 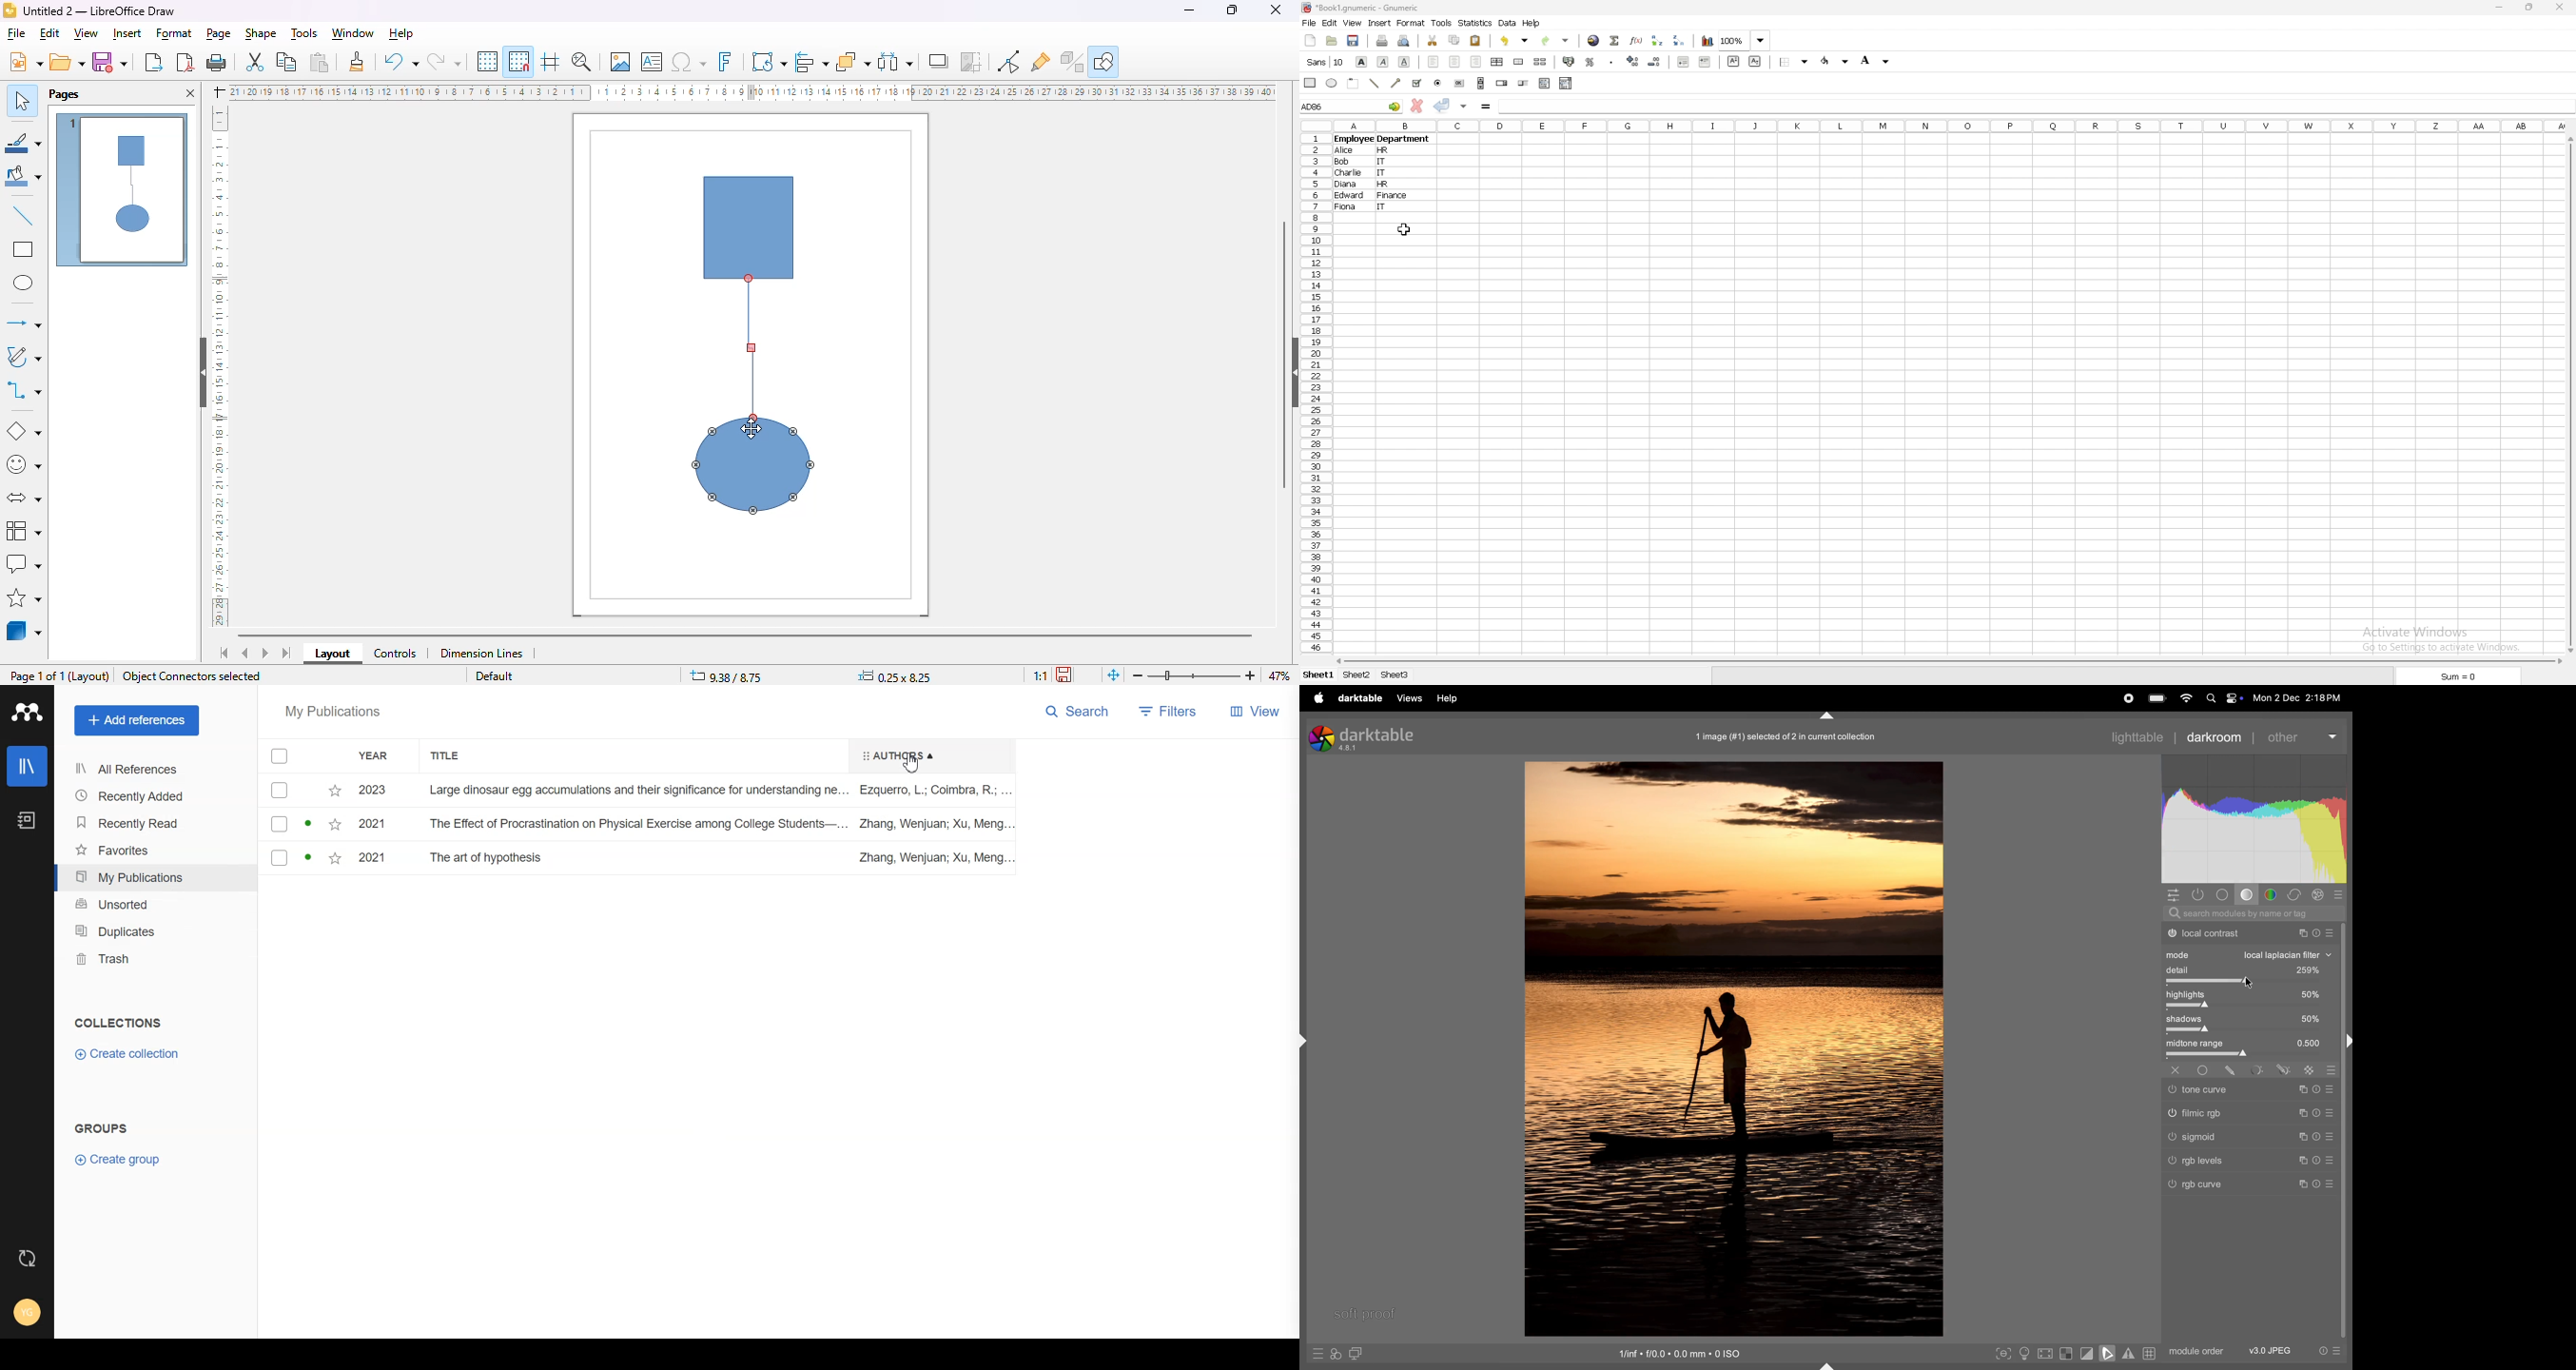 What do you see at coordinates (100, 10) in the screenshot?
I see `Untitled 2 - LibreOffice Draw` at bounding box center [100, 10].